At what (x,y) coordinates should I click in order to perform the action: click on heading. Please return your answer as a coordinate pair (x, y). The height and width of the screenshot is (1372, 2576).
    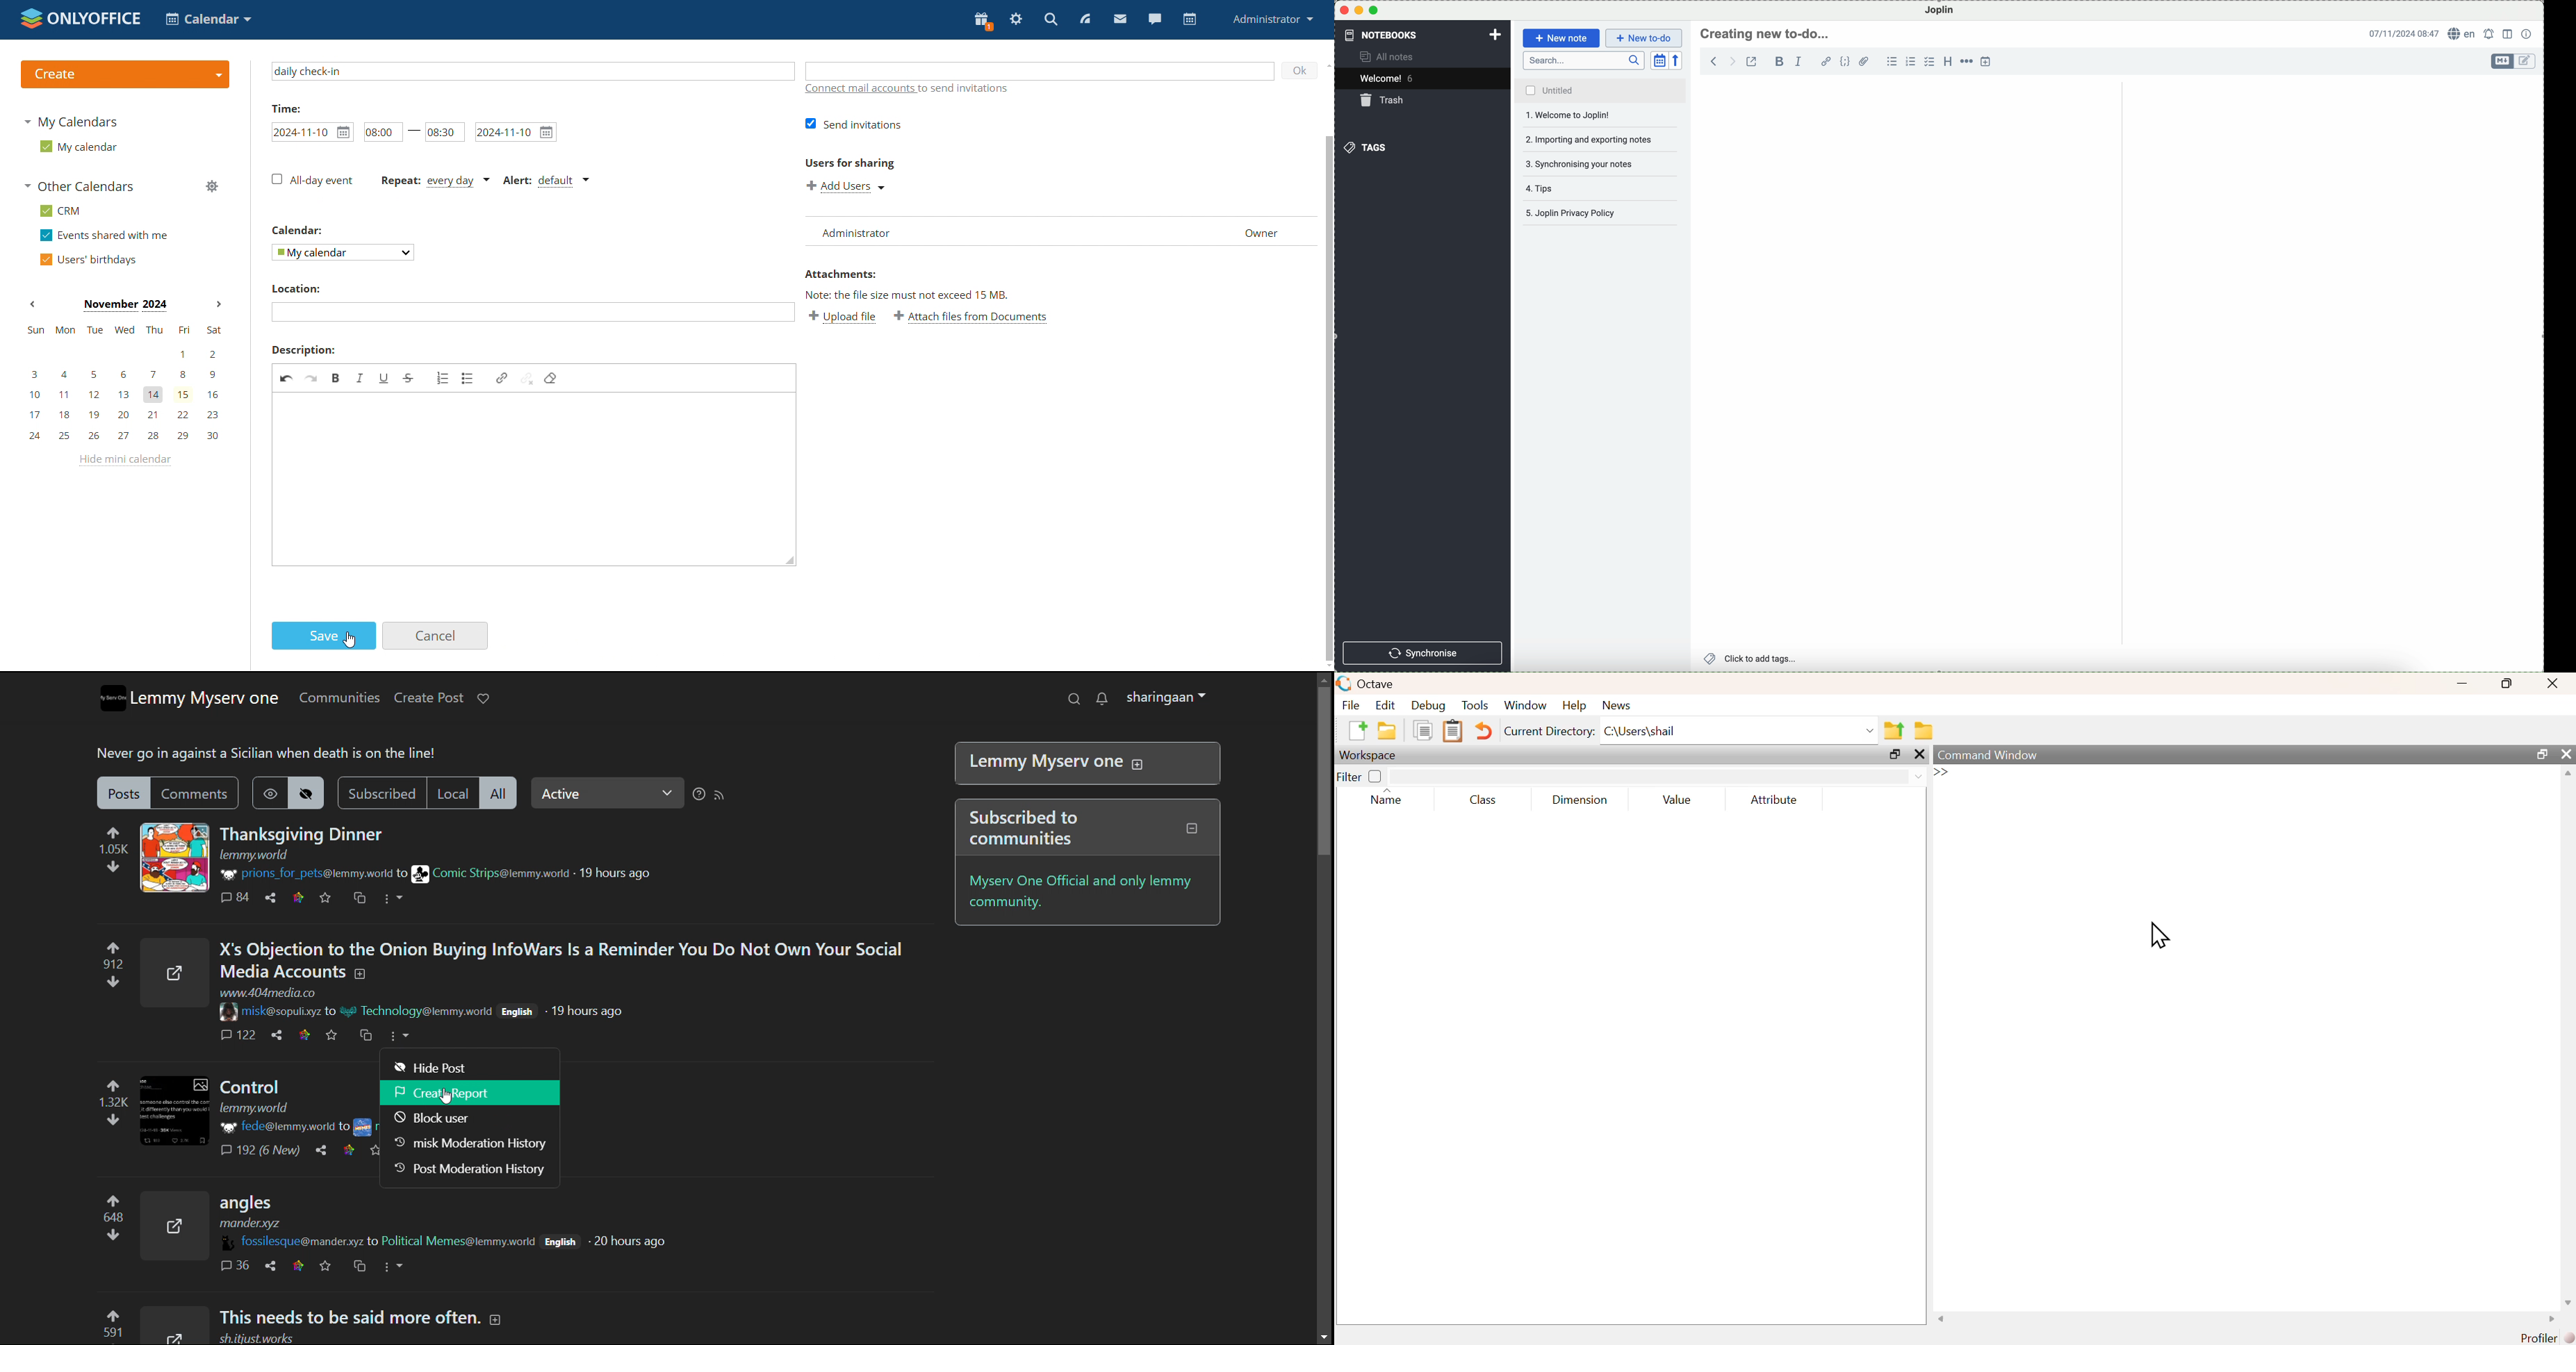
    Looking at the image, I should click on (1948, 60).